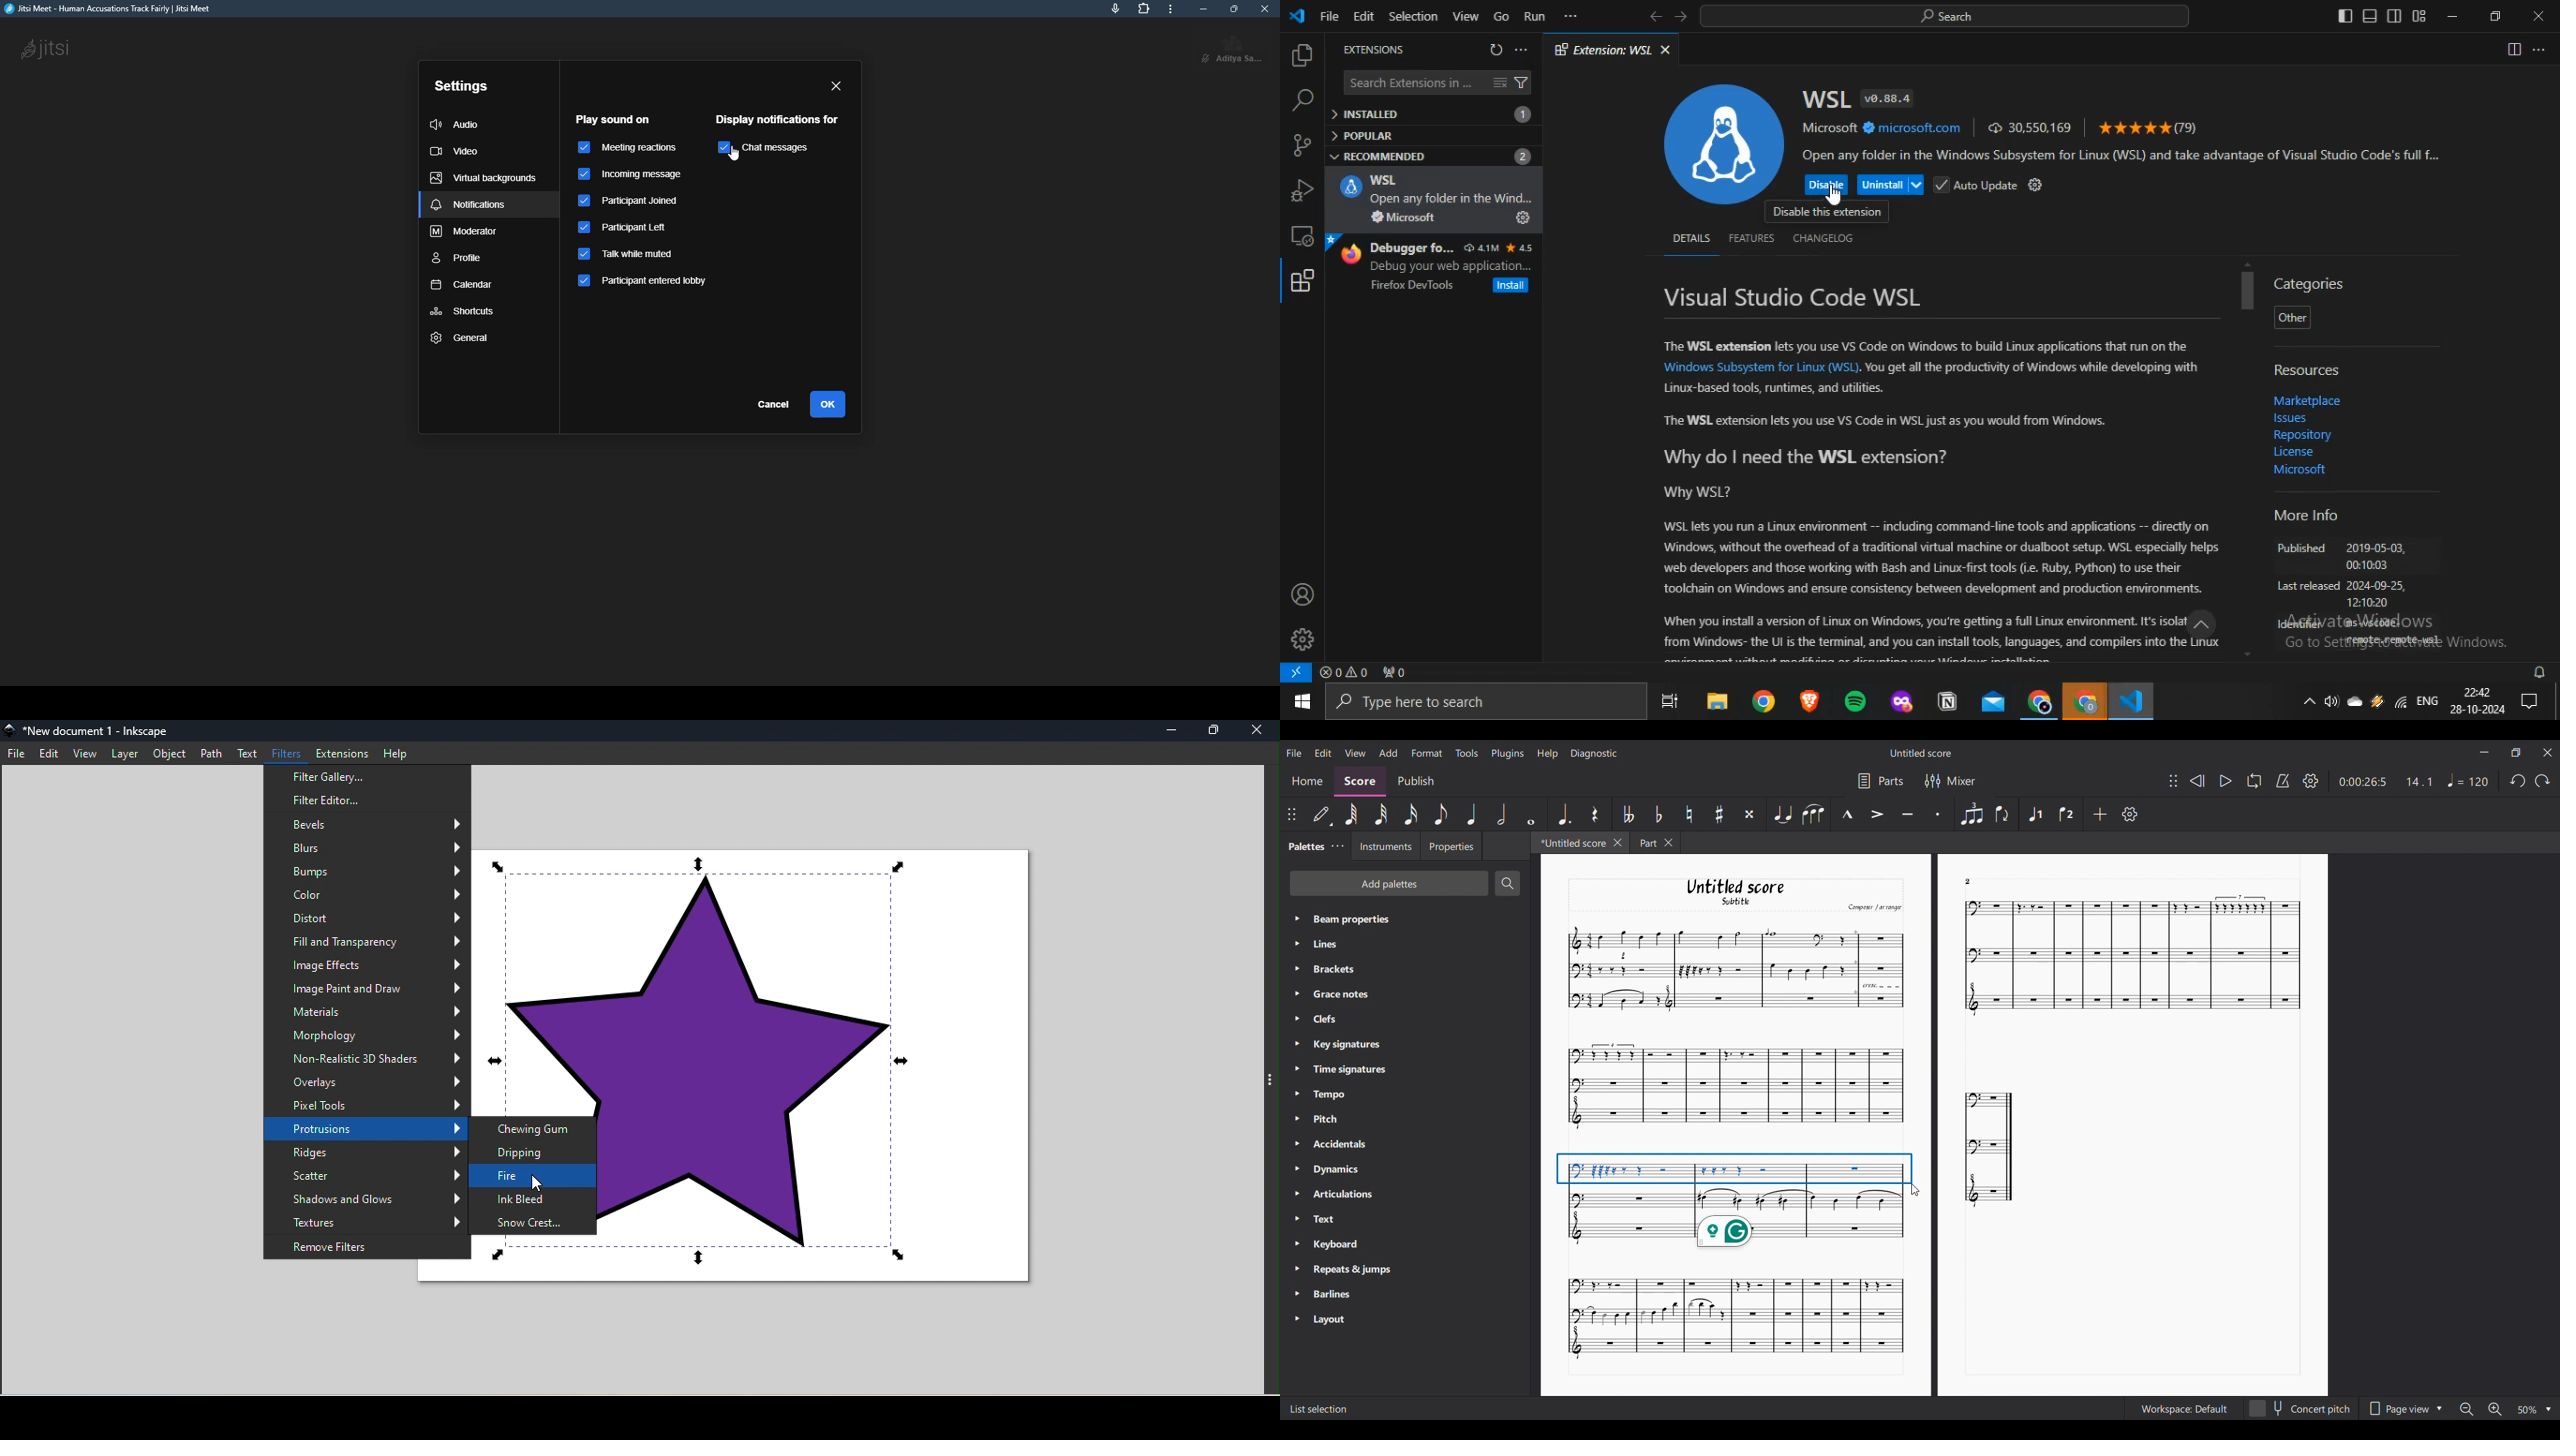 This screenshot has width=2576, height=1456. What do you see at coordinates (2368, 604) in the screenshot?
I see `121020` at bounding box center [2368, 604].